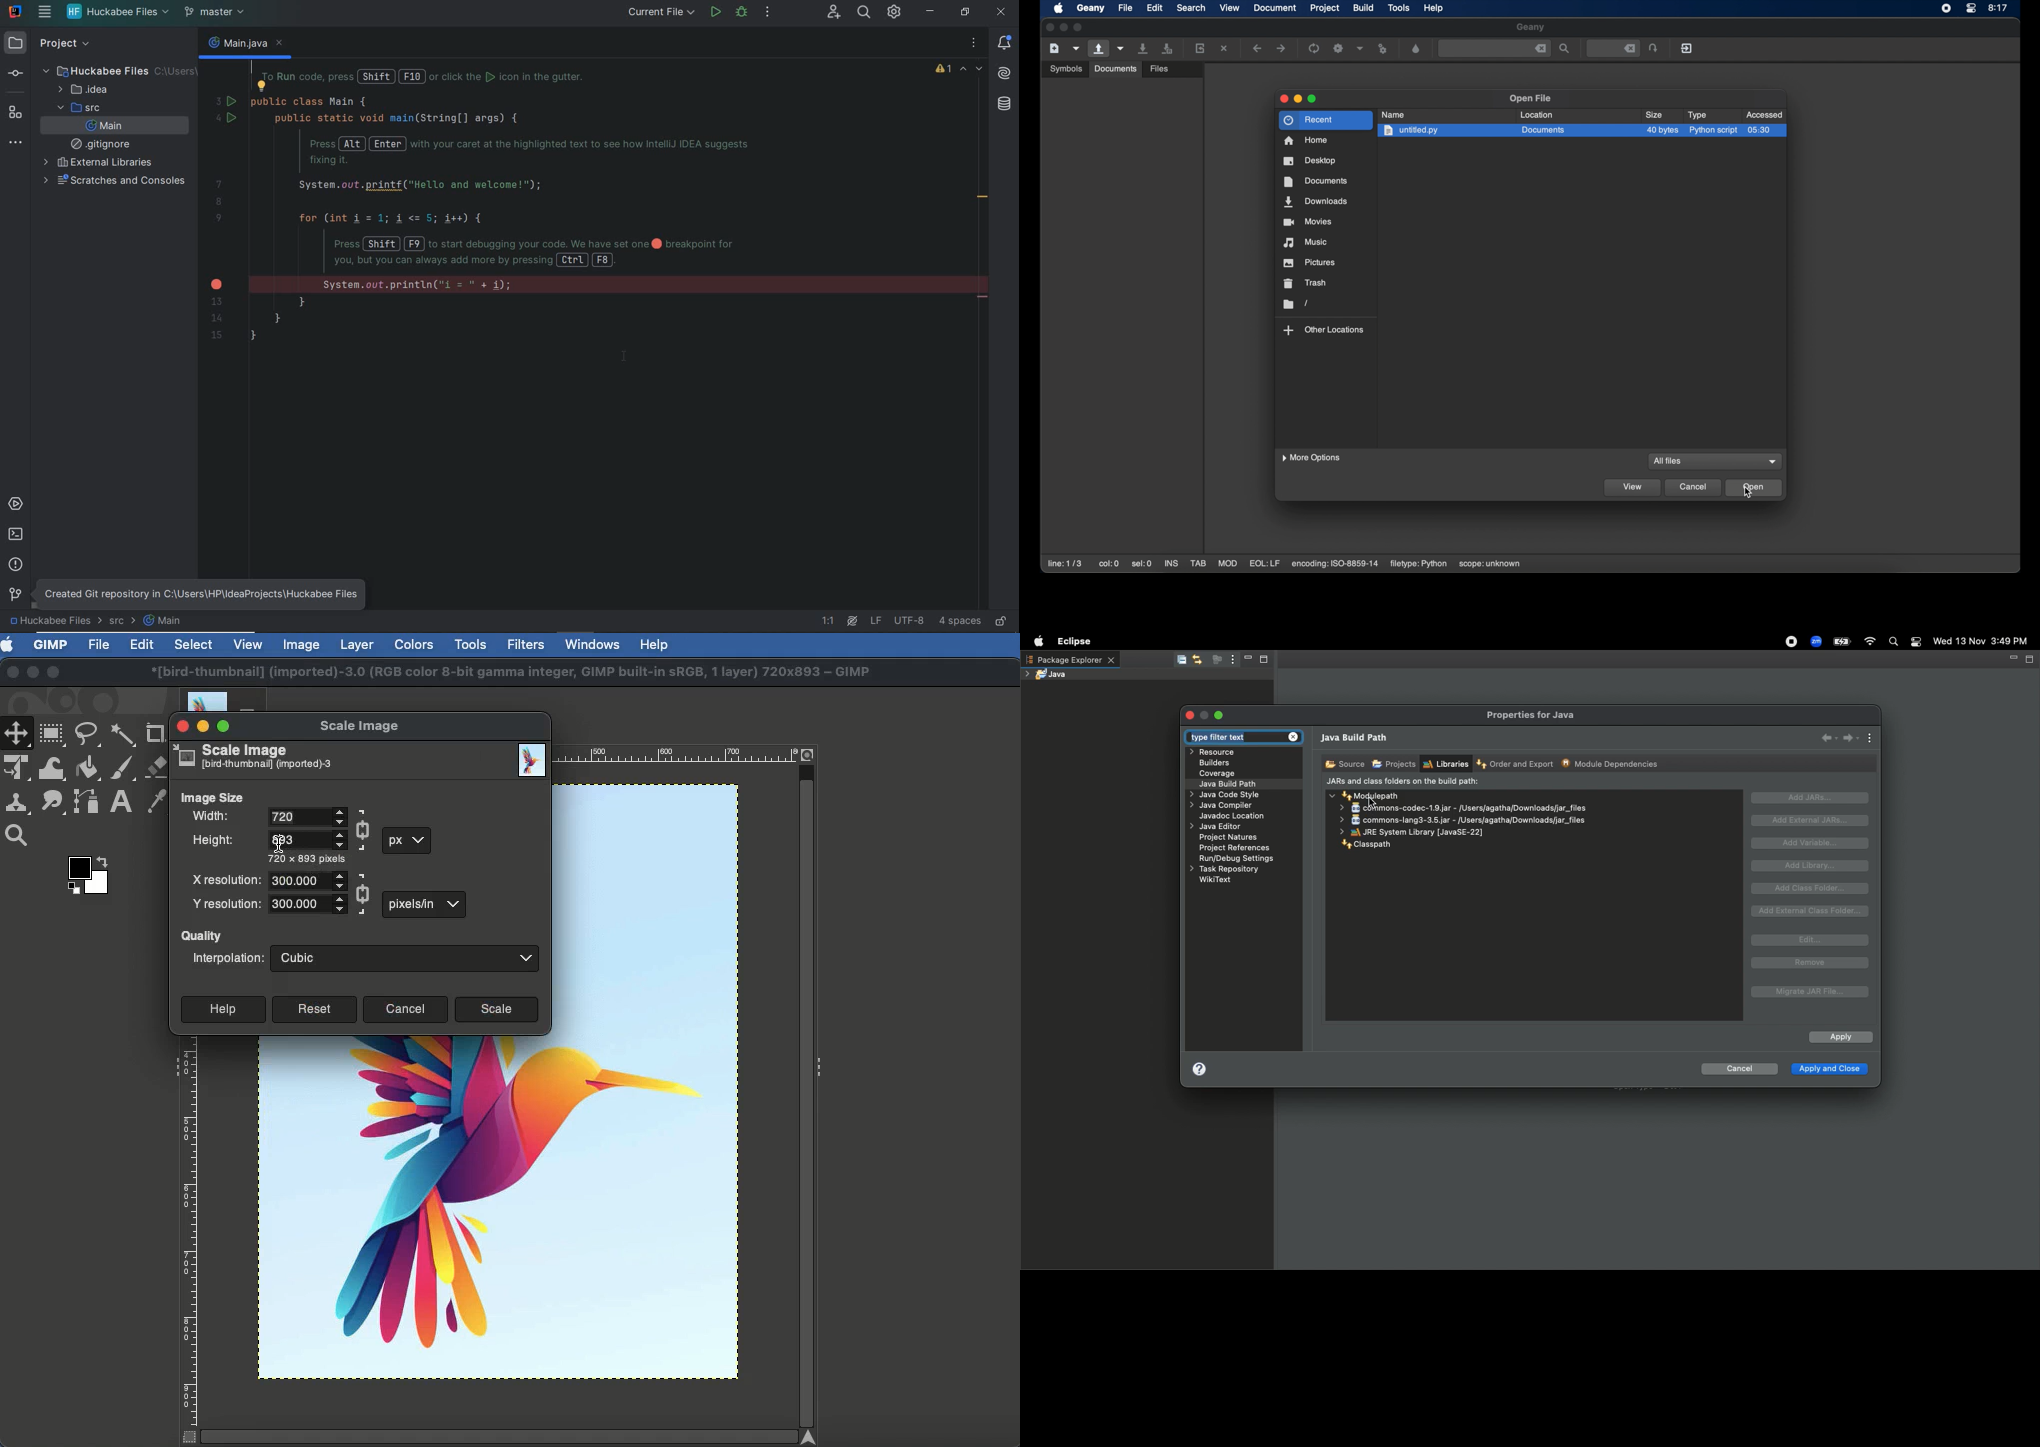 The width and height of the screenshot is (2044, 1456). Describe the element at coordinates (89, 769) in the screenshot. I see `Fill color` at that location.